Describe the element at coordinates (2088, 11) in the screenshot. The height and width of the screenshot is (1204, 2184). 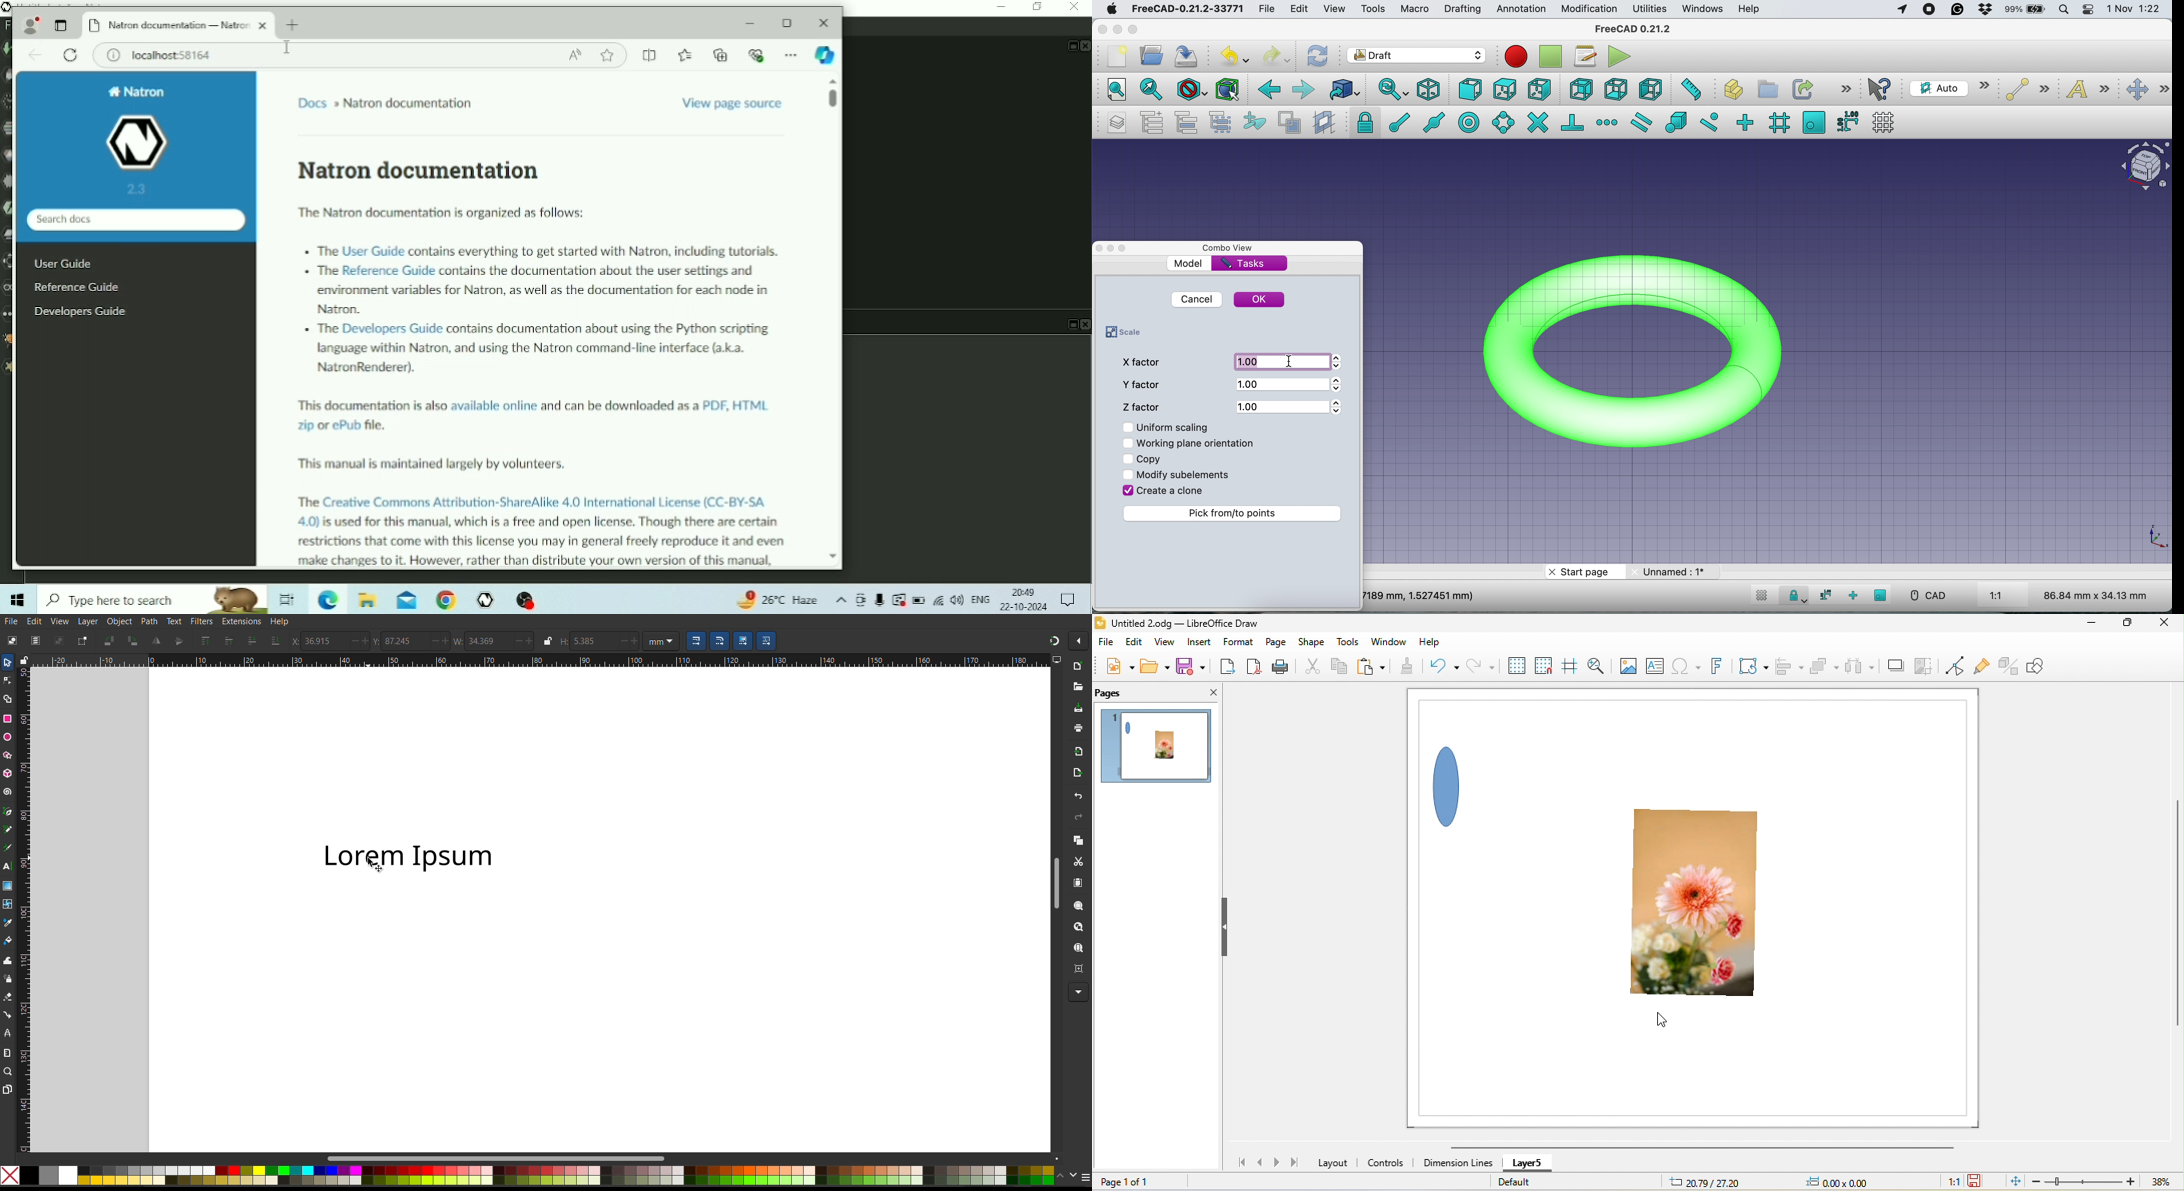
I see `control center` at that location.